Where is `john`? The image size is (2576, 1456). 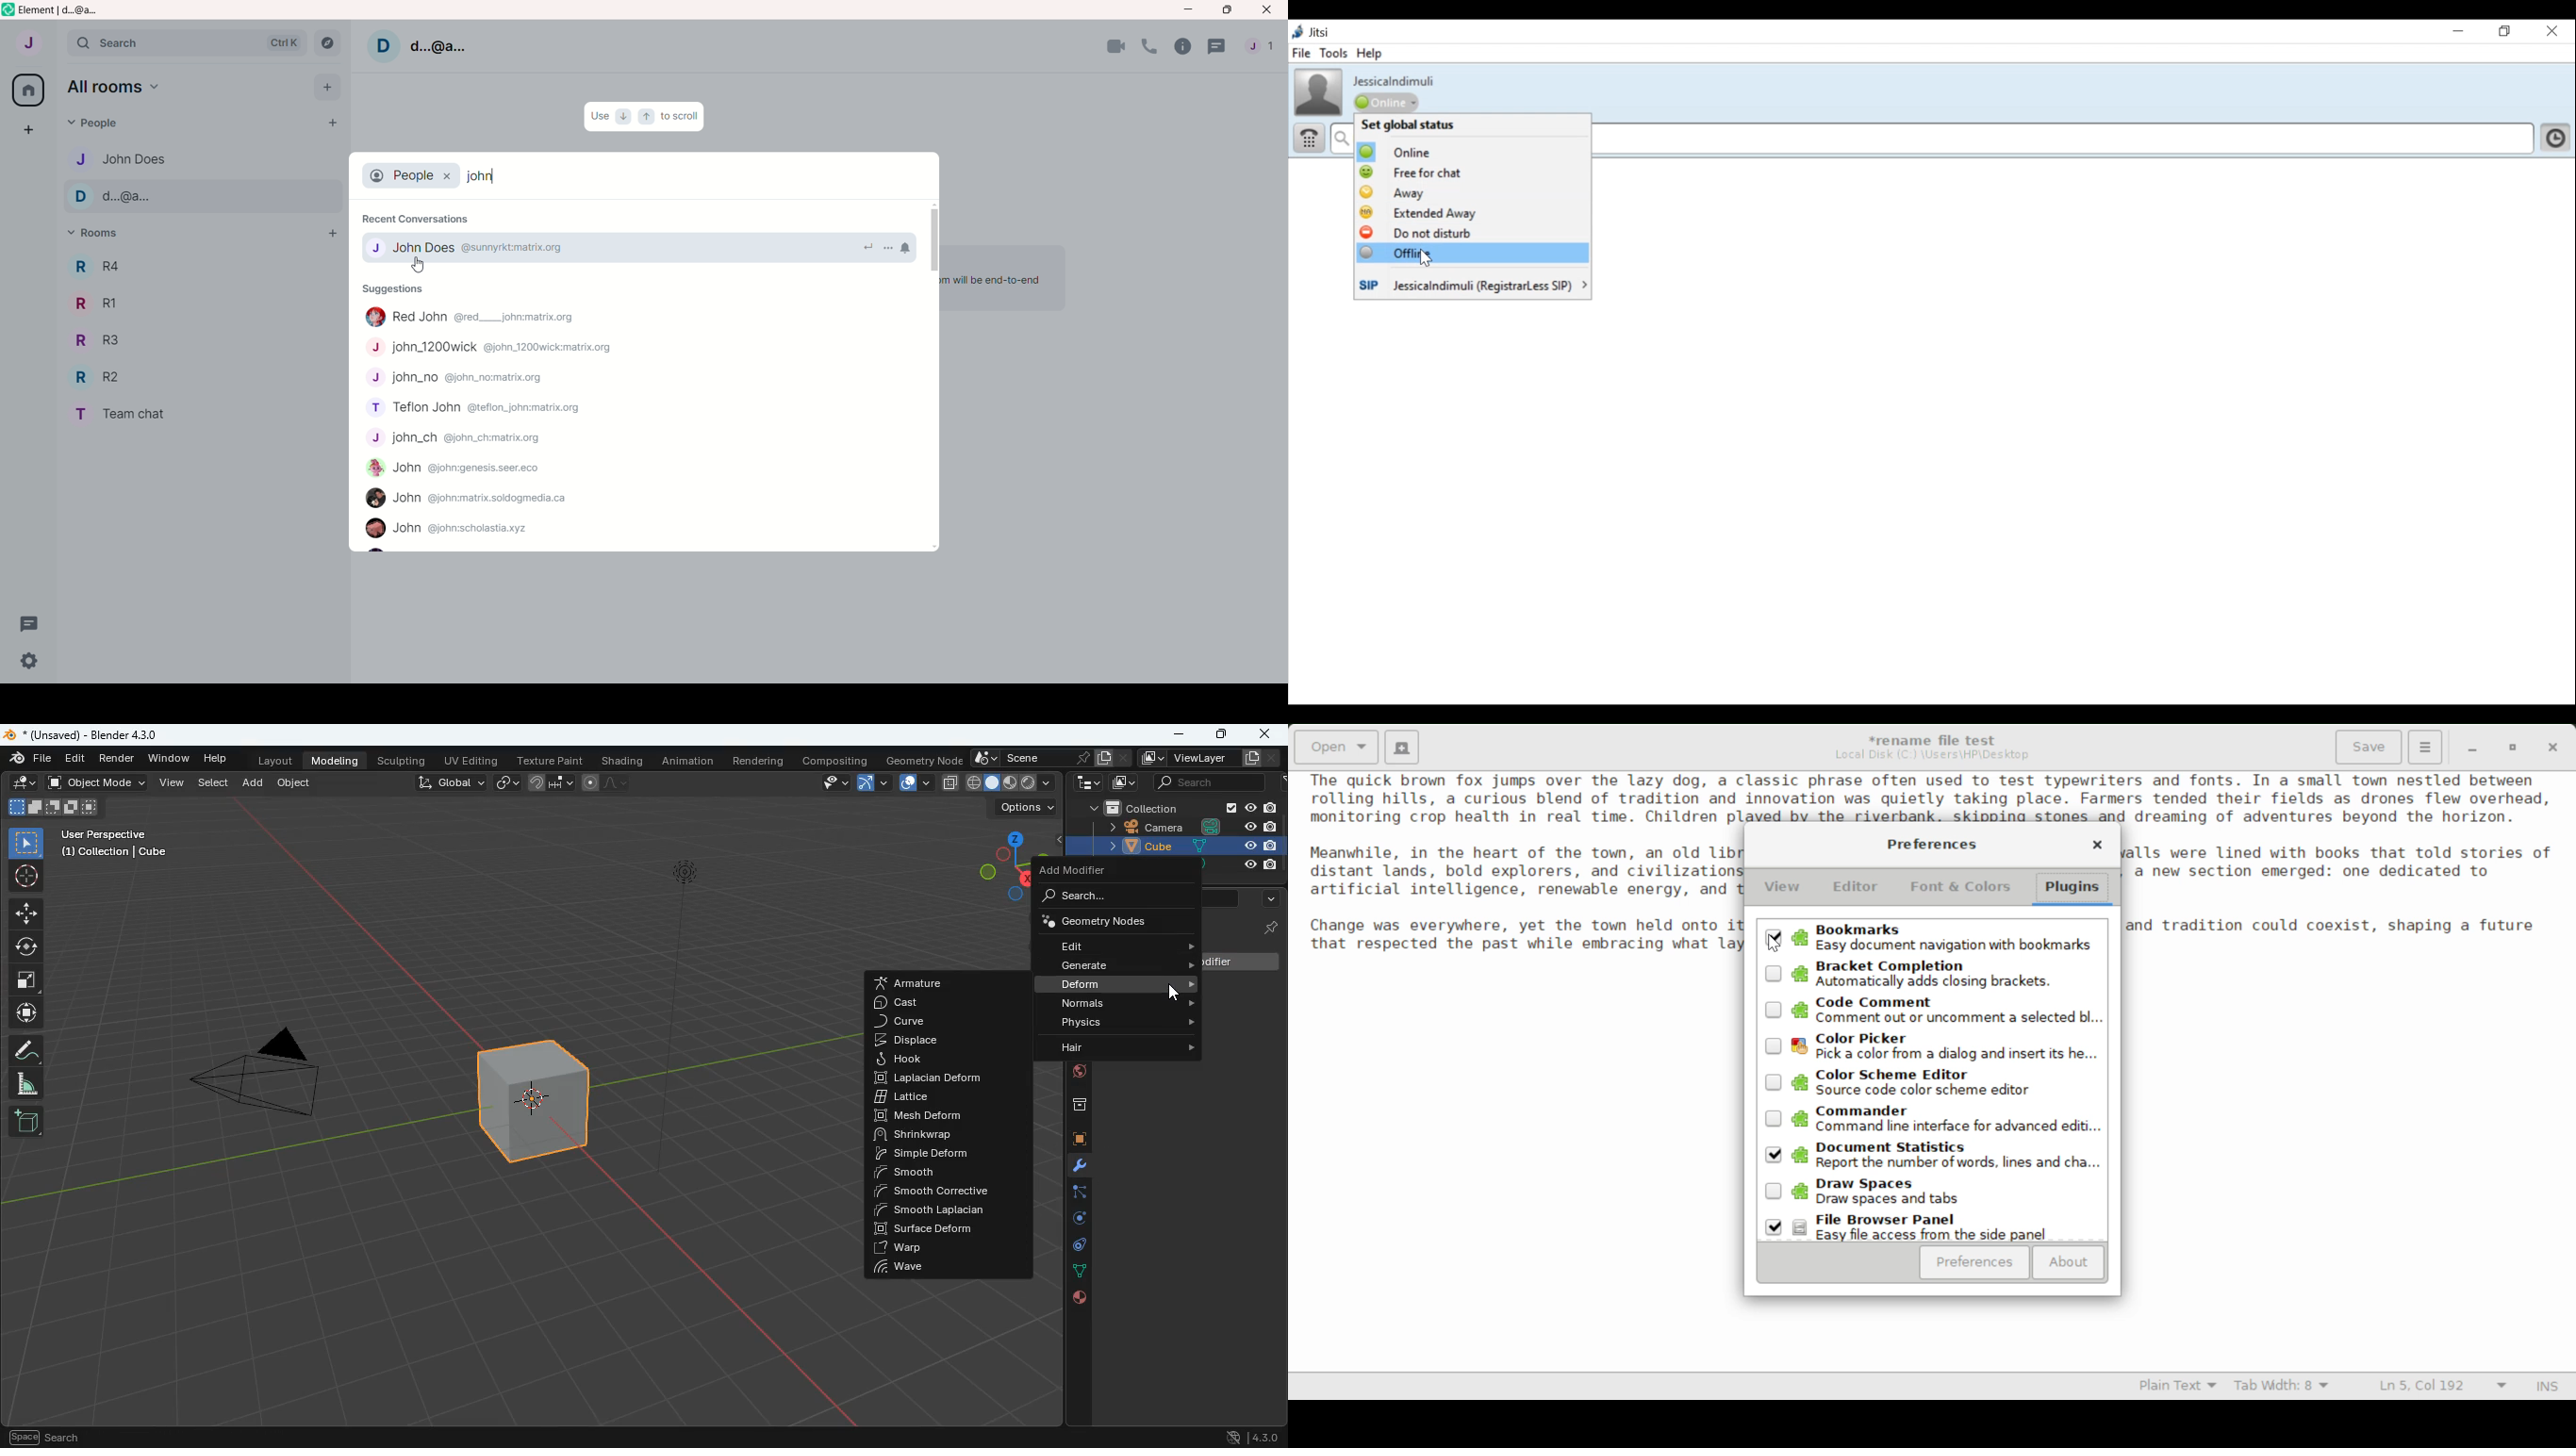 john is located at coordinates (473, 499).